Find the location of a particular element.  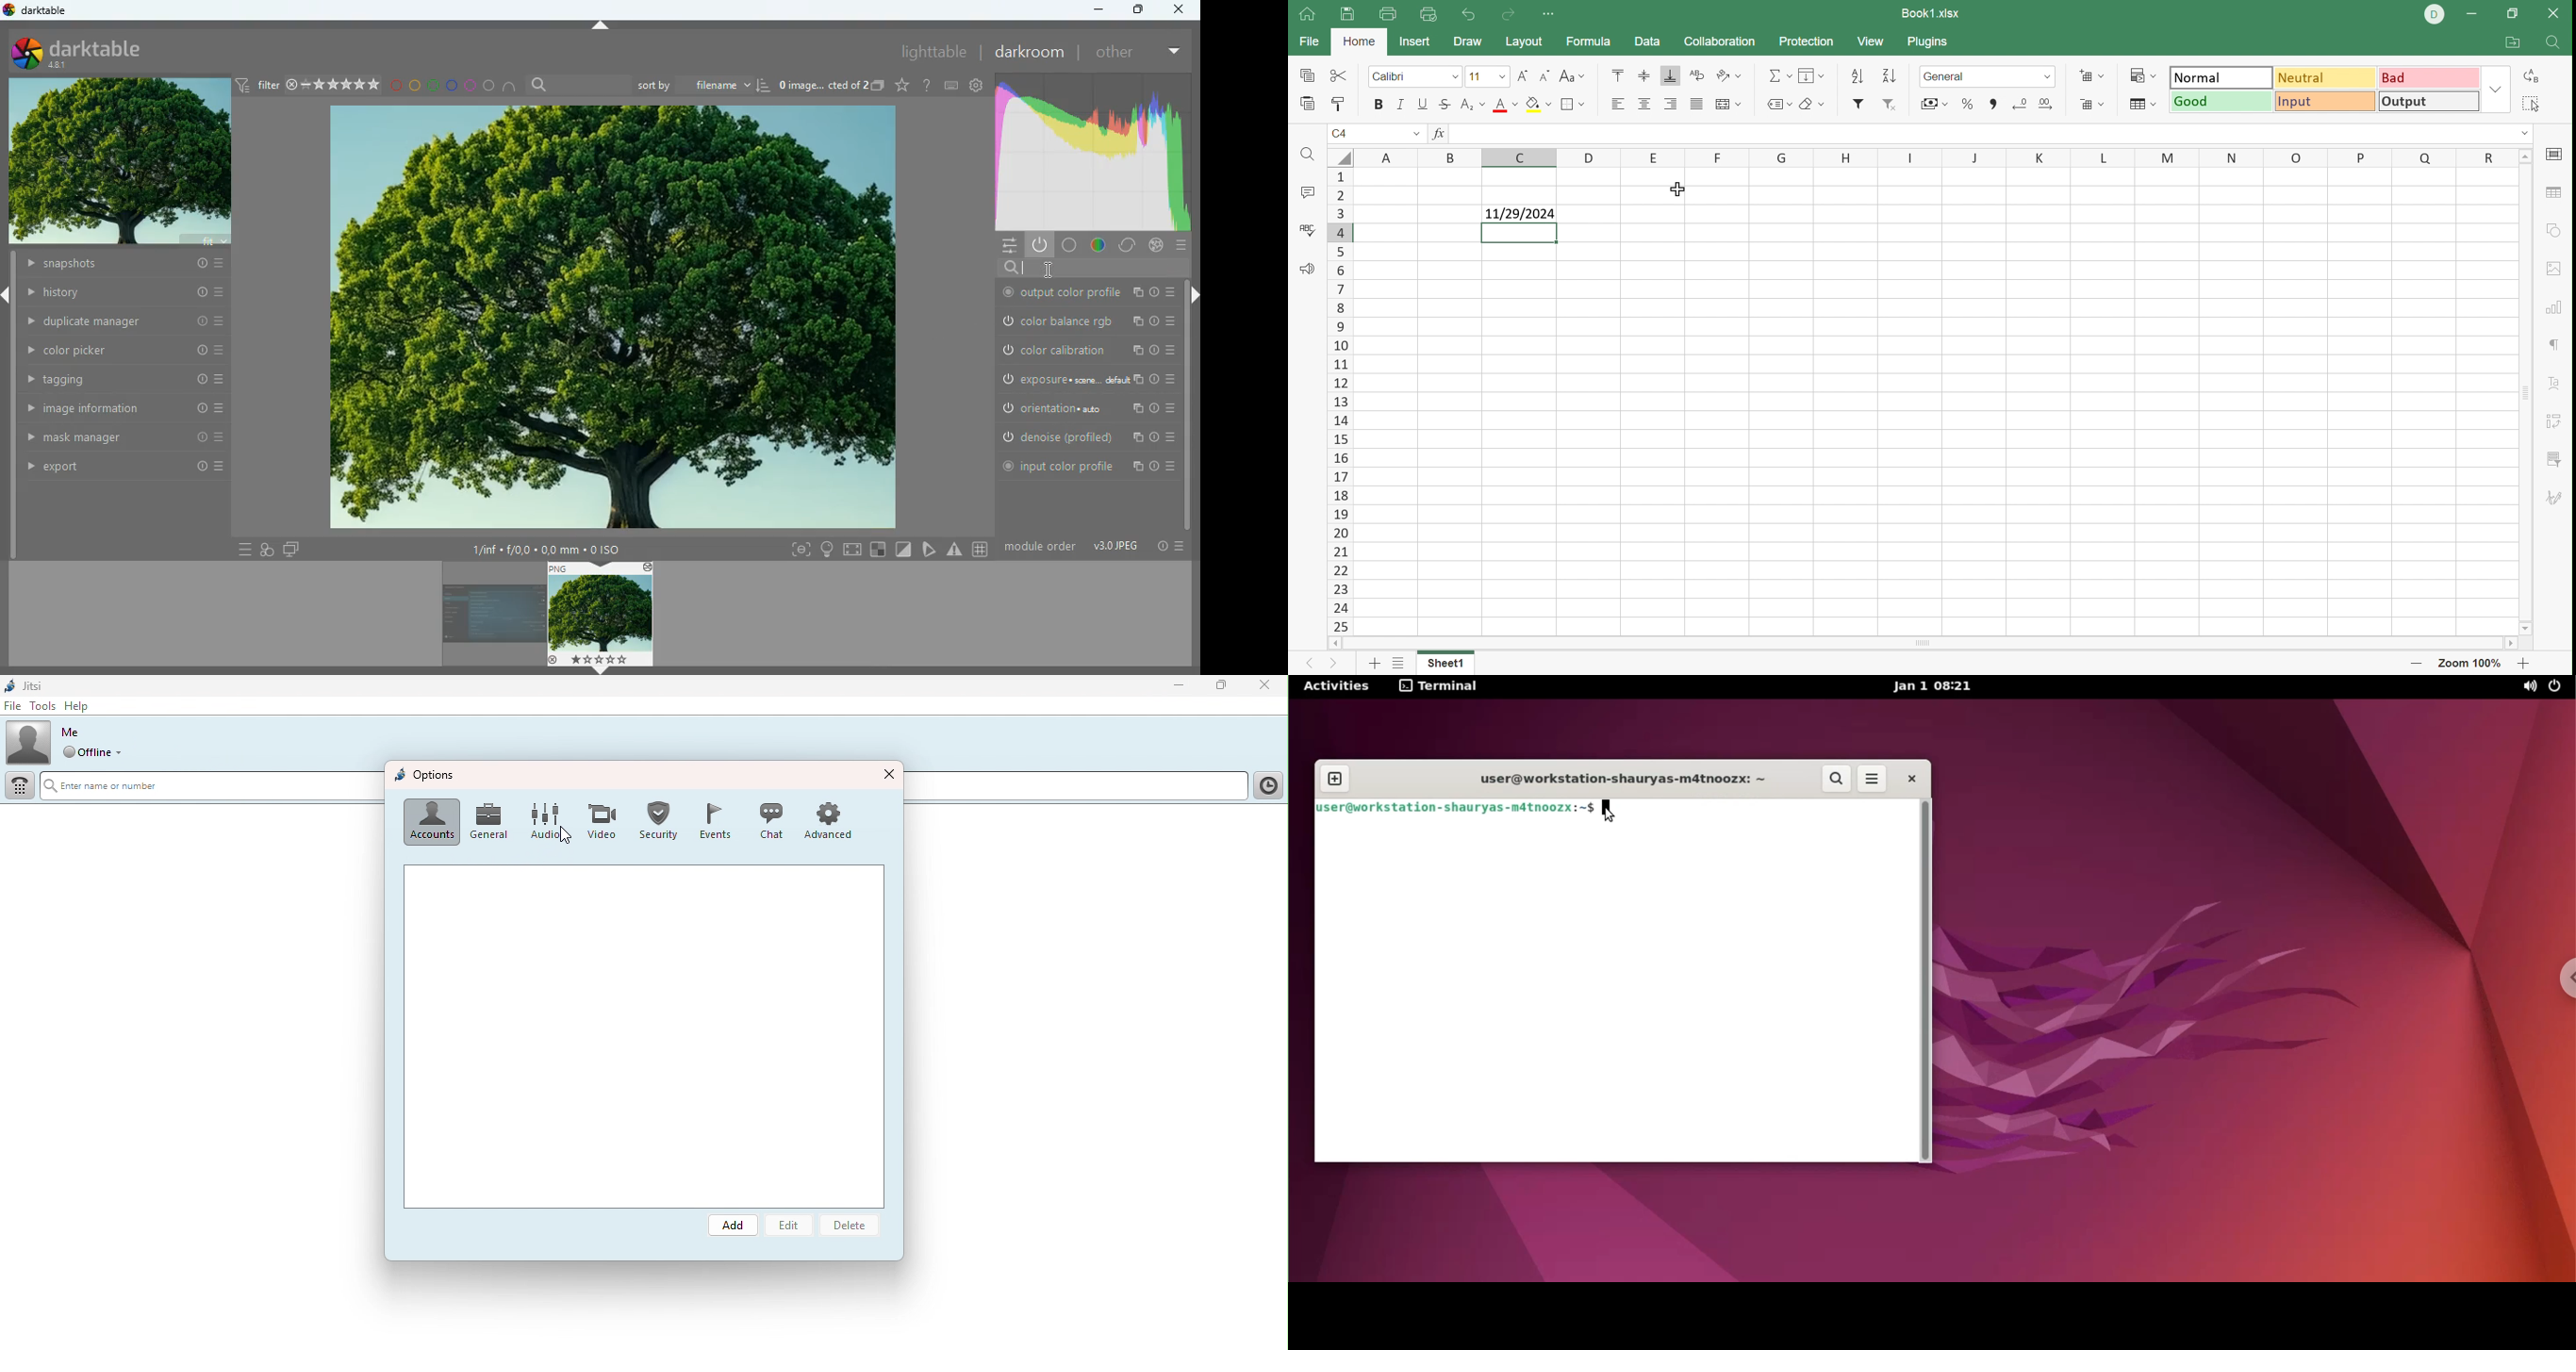

Maximize is located at coordinates (1224, 687).